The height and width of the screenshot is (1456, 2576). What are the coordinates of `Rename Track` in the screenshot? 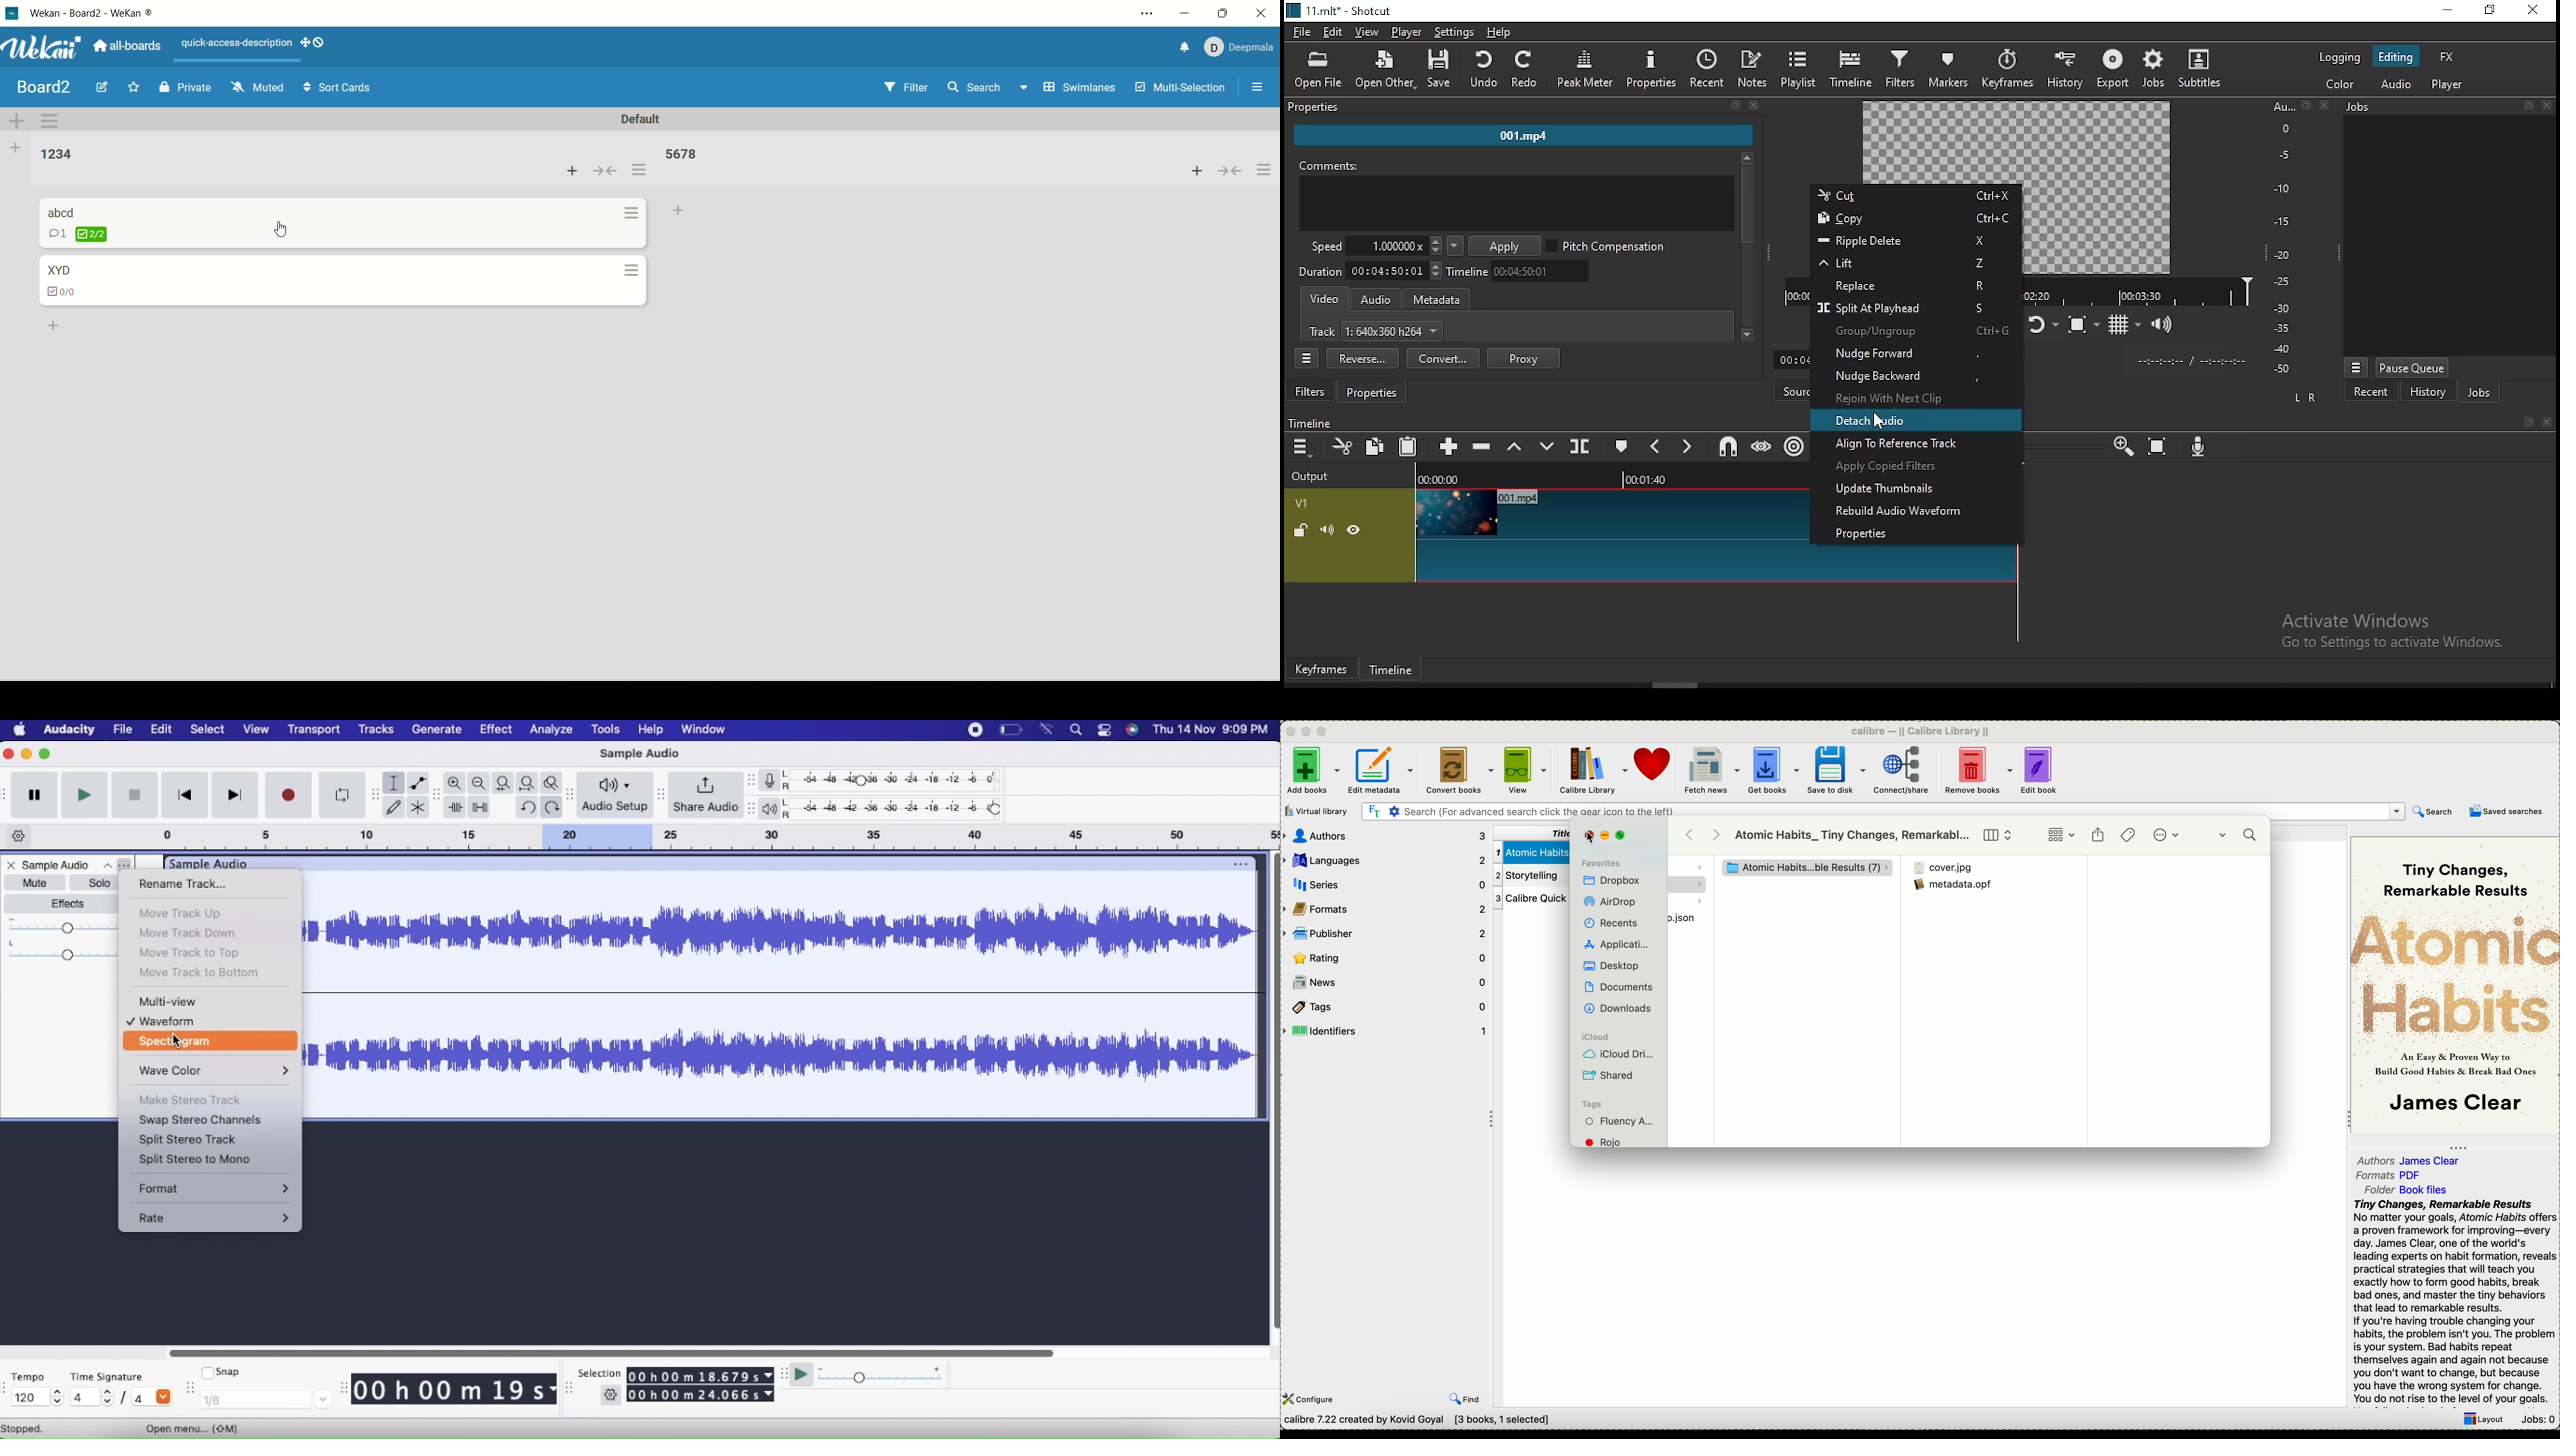 It's located at (193, 885).